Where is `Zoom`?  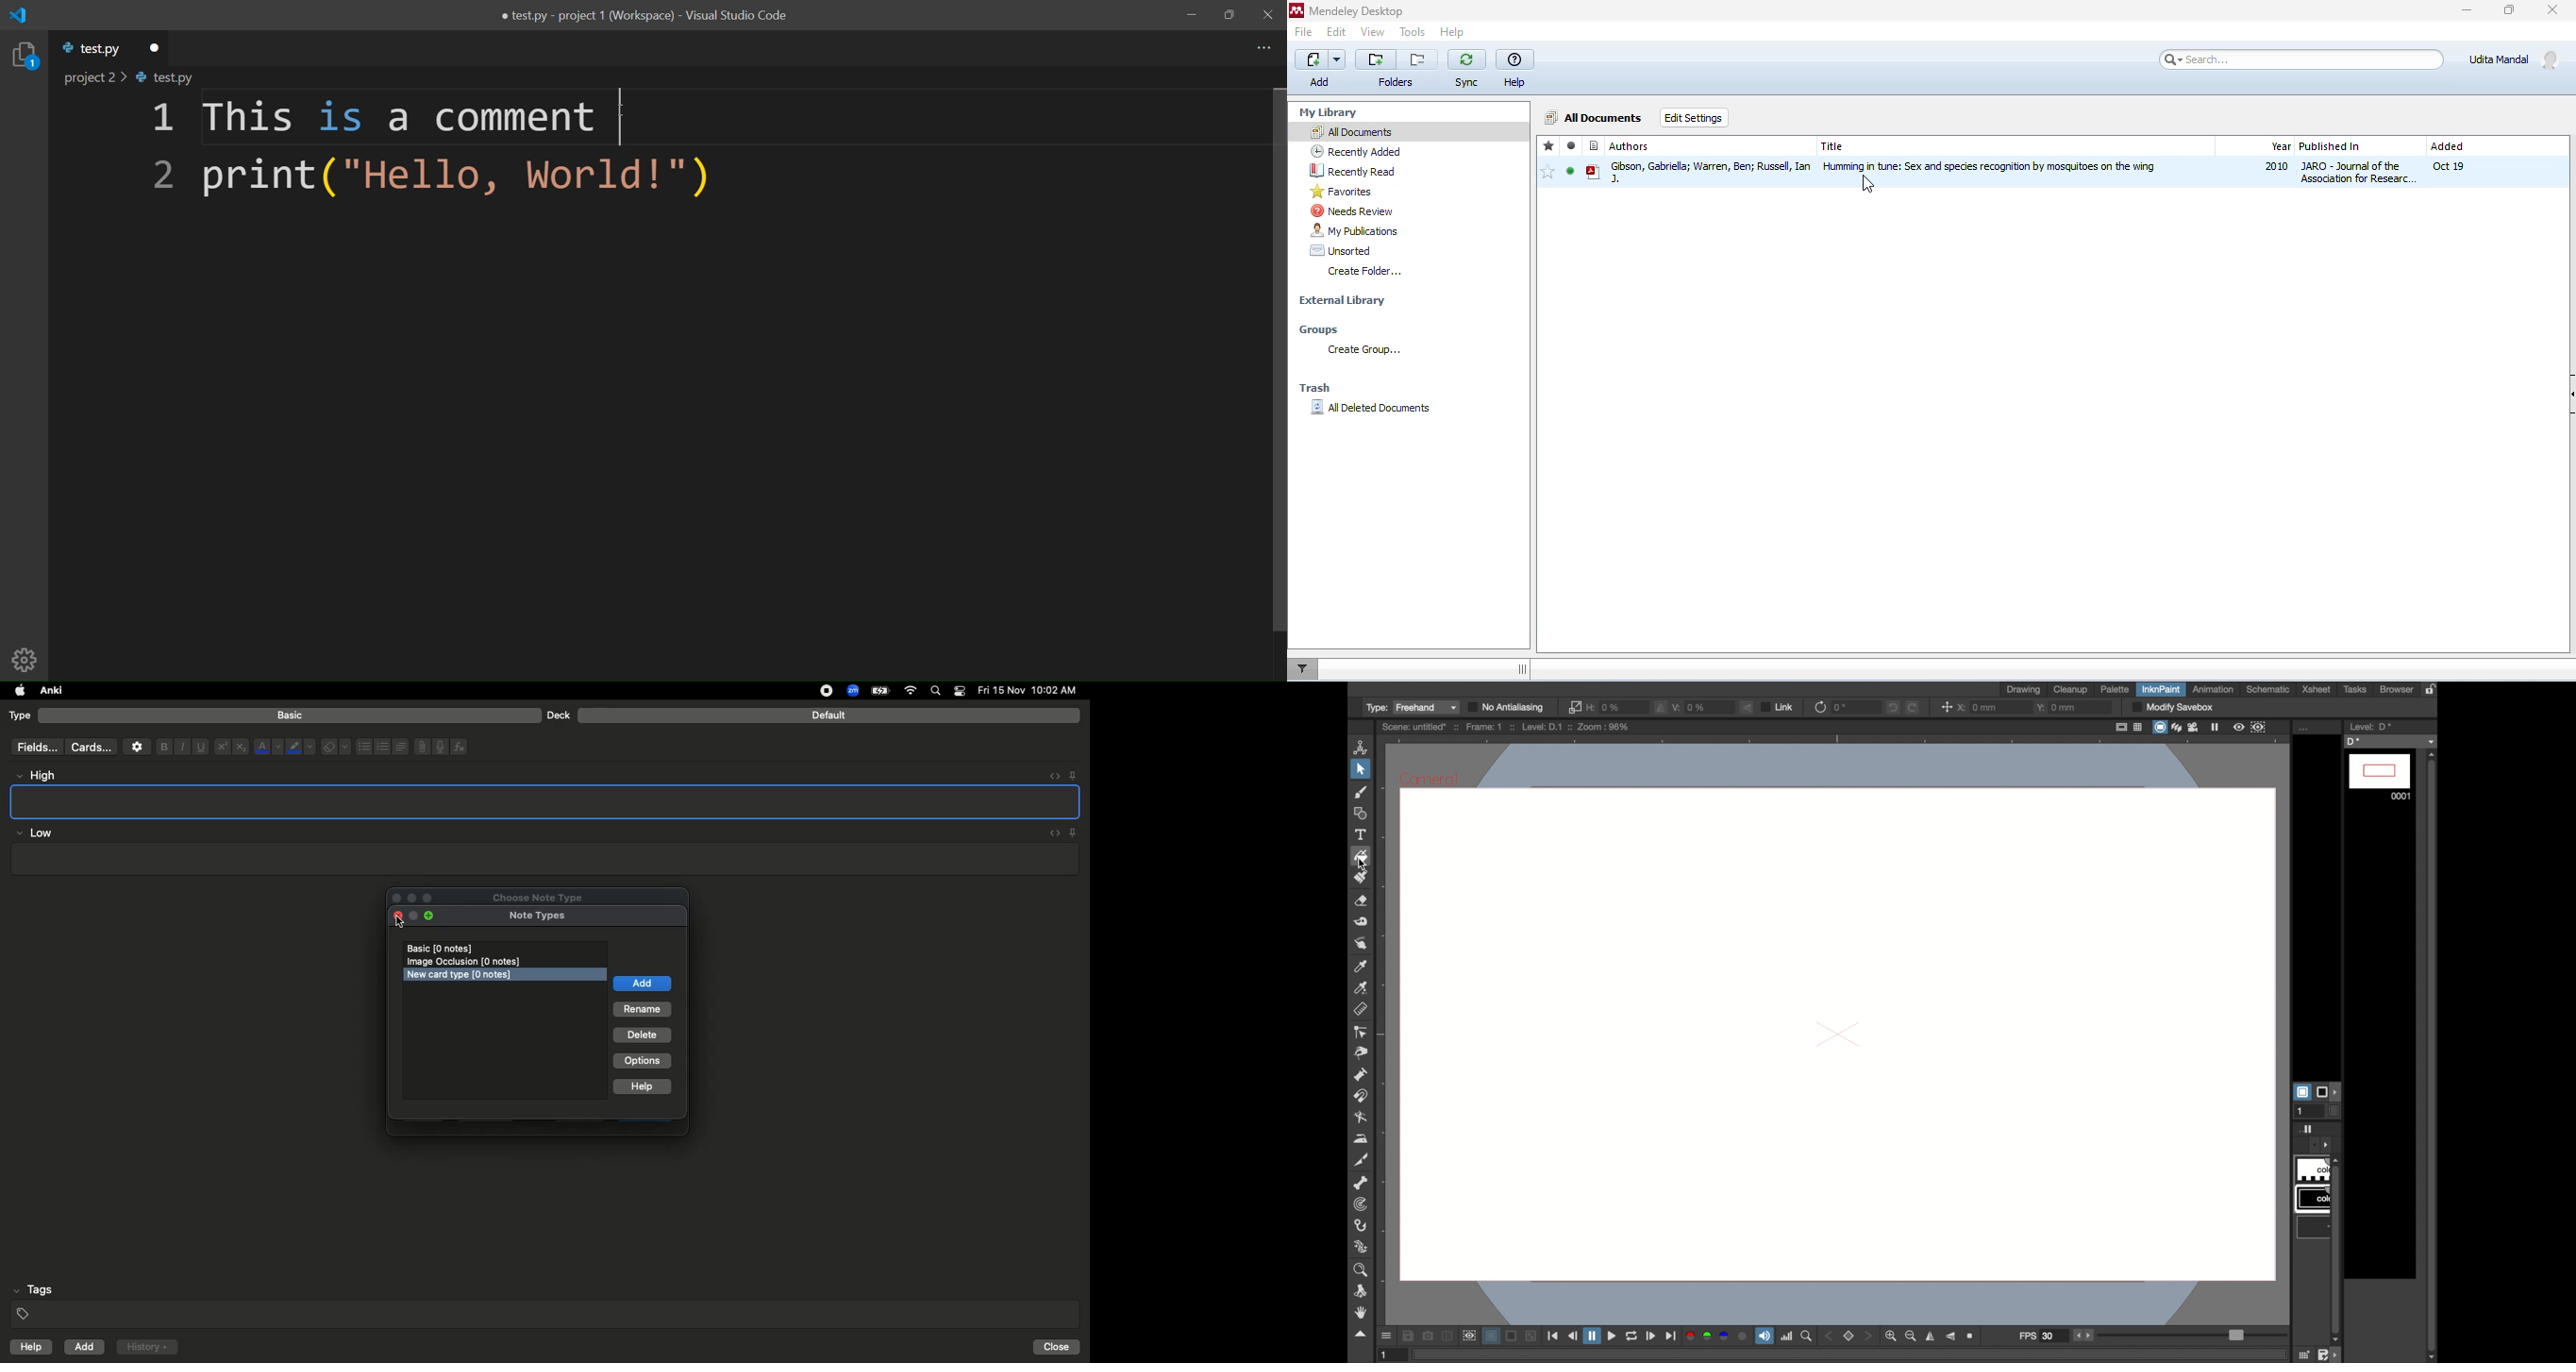 Zoom is located at coordinates (852, 691).